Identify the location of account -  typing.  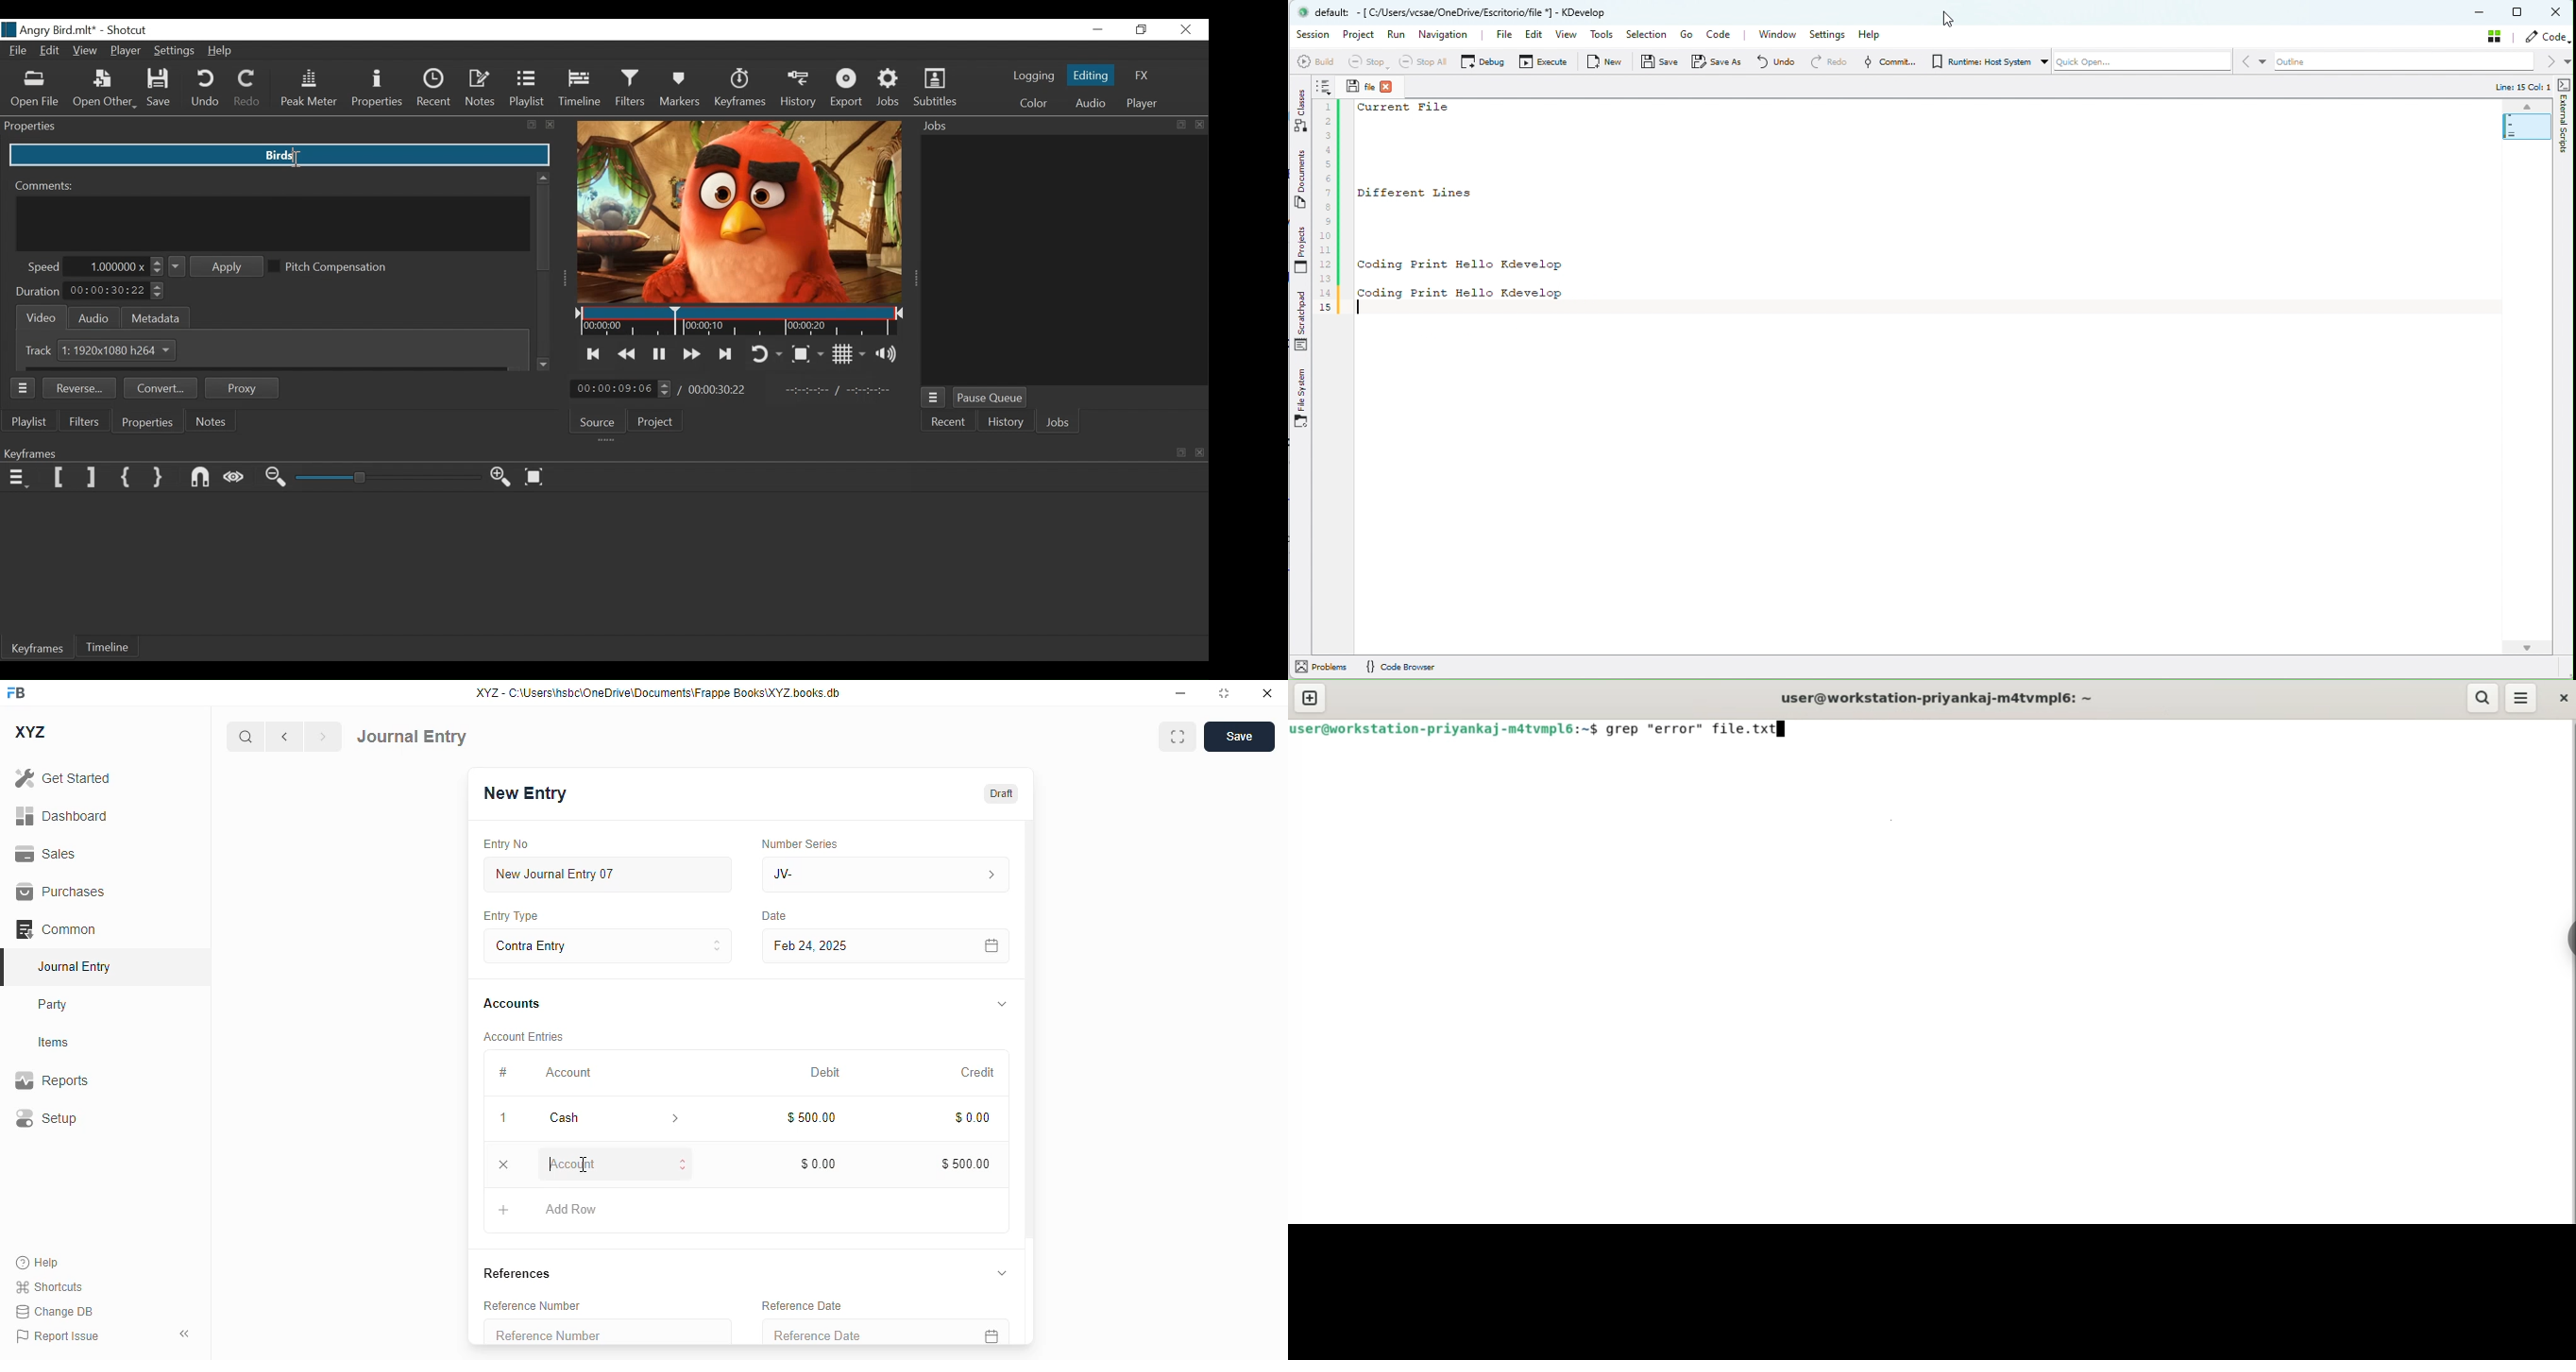
(618, 1164).